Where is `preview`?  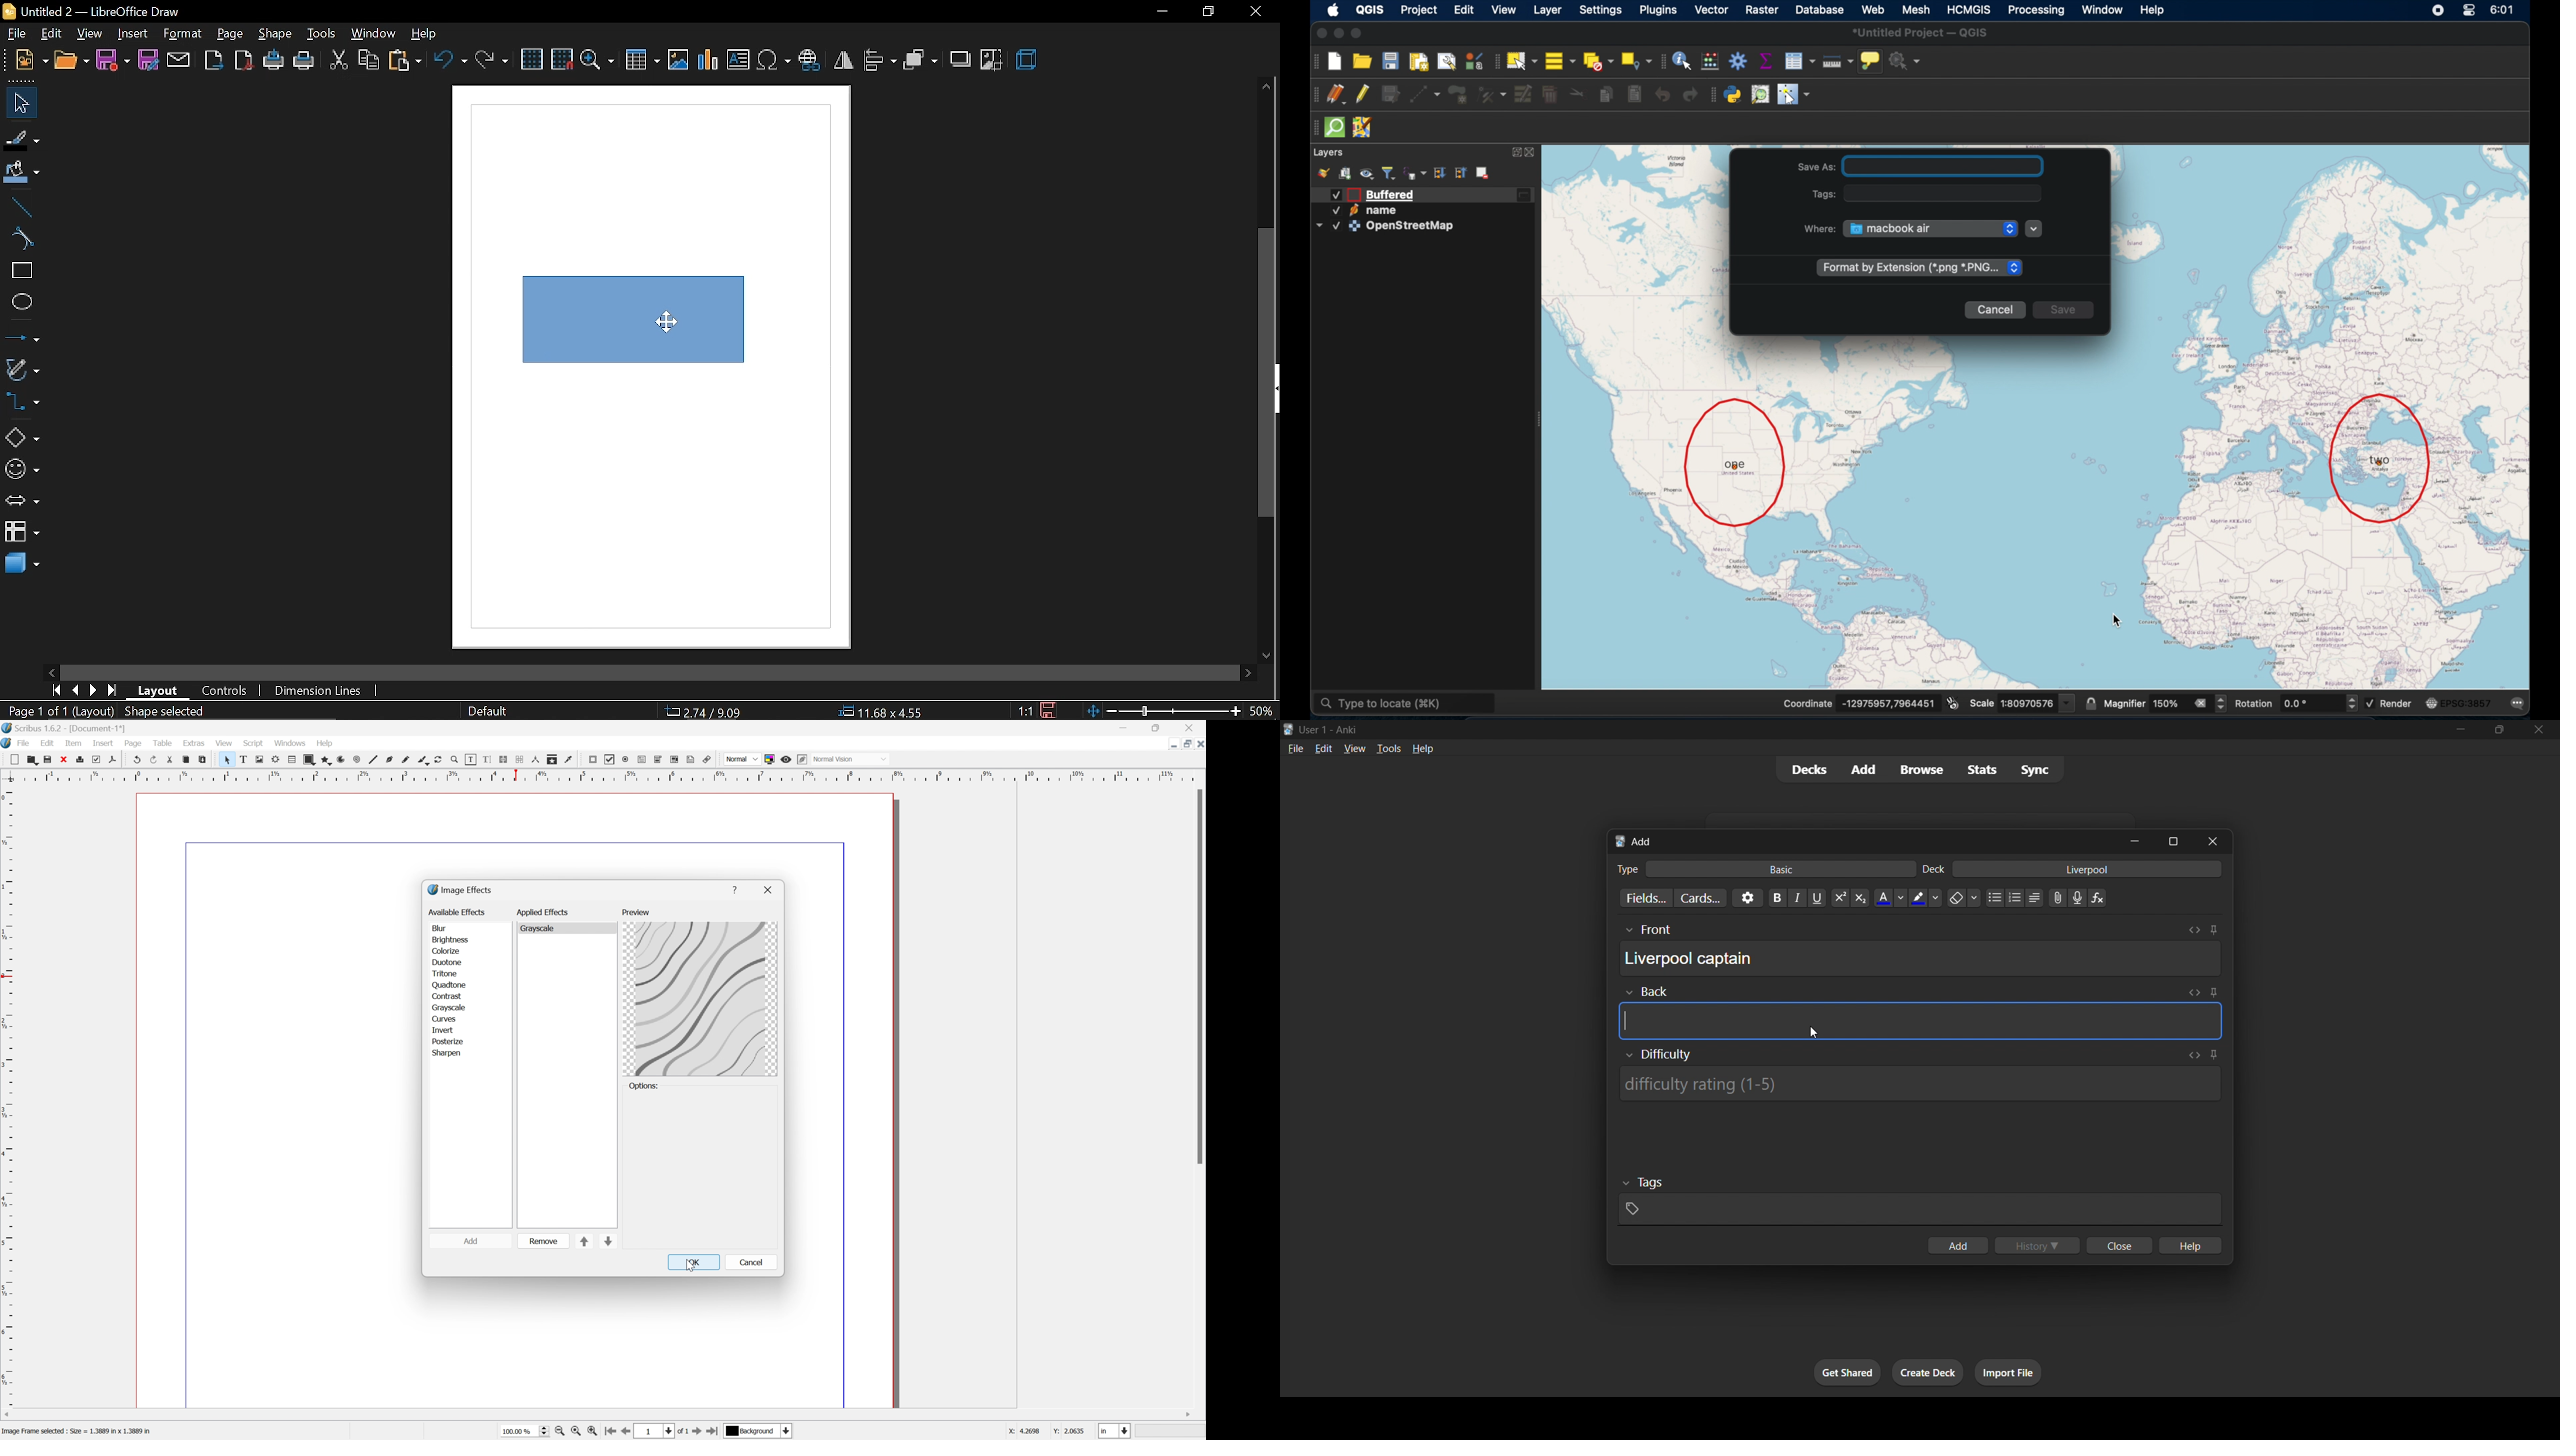
preview is located at coordinates (635, 912).